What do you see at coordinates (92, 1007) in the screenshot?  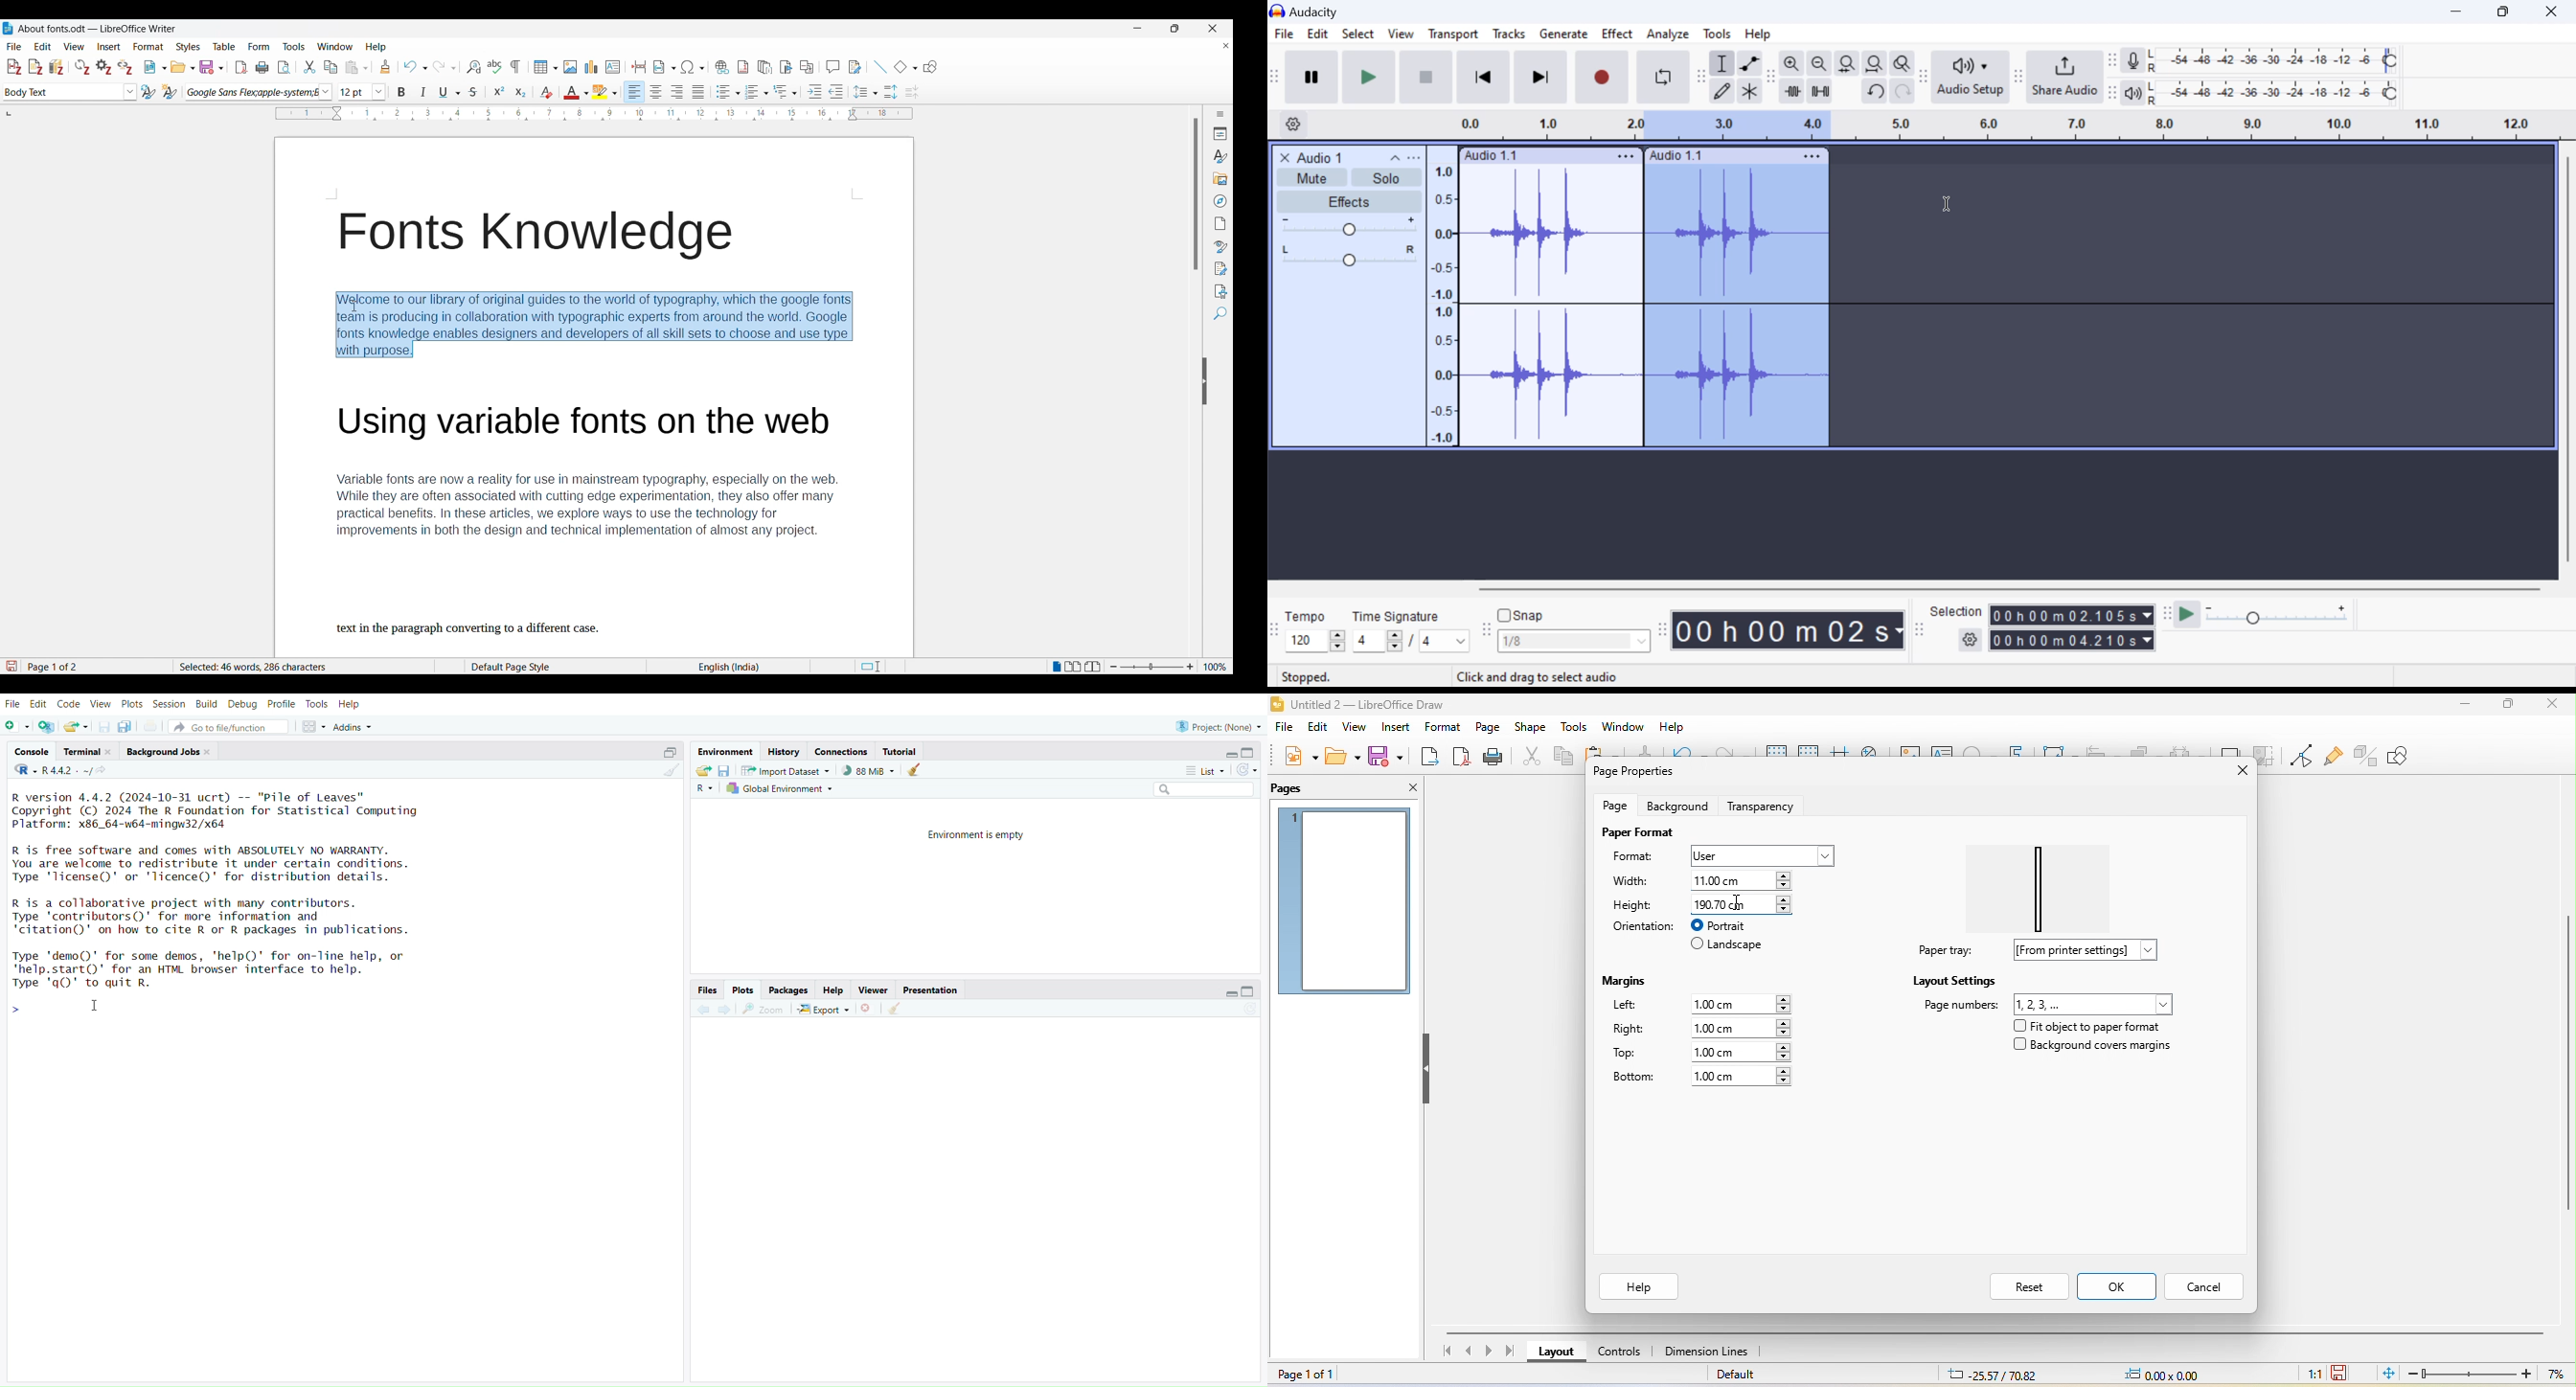 I see `cursor` at bounding box center [92, 1007].